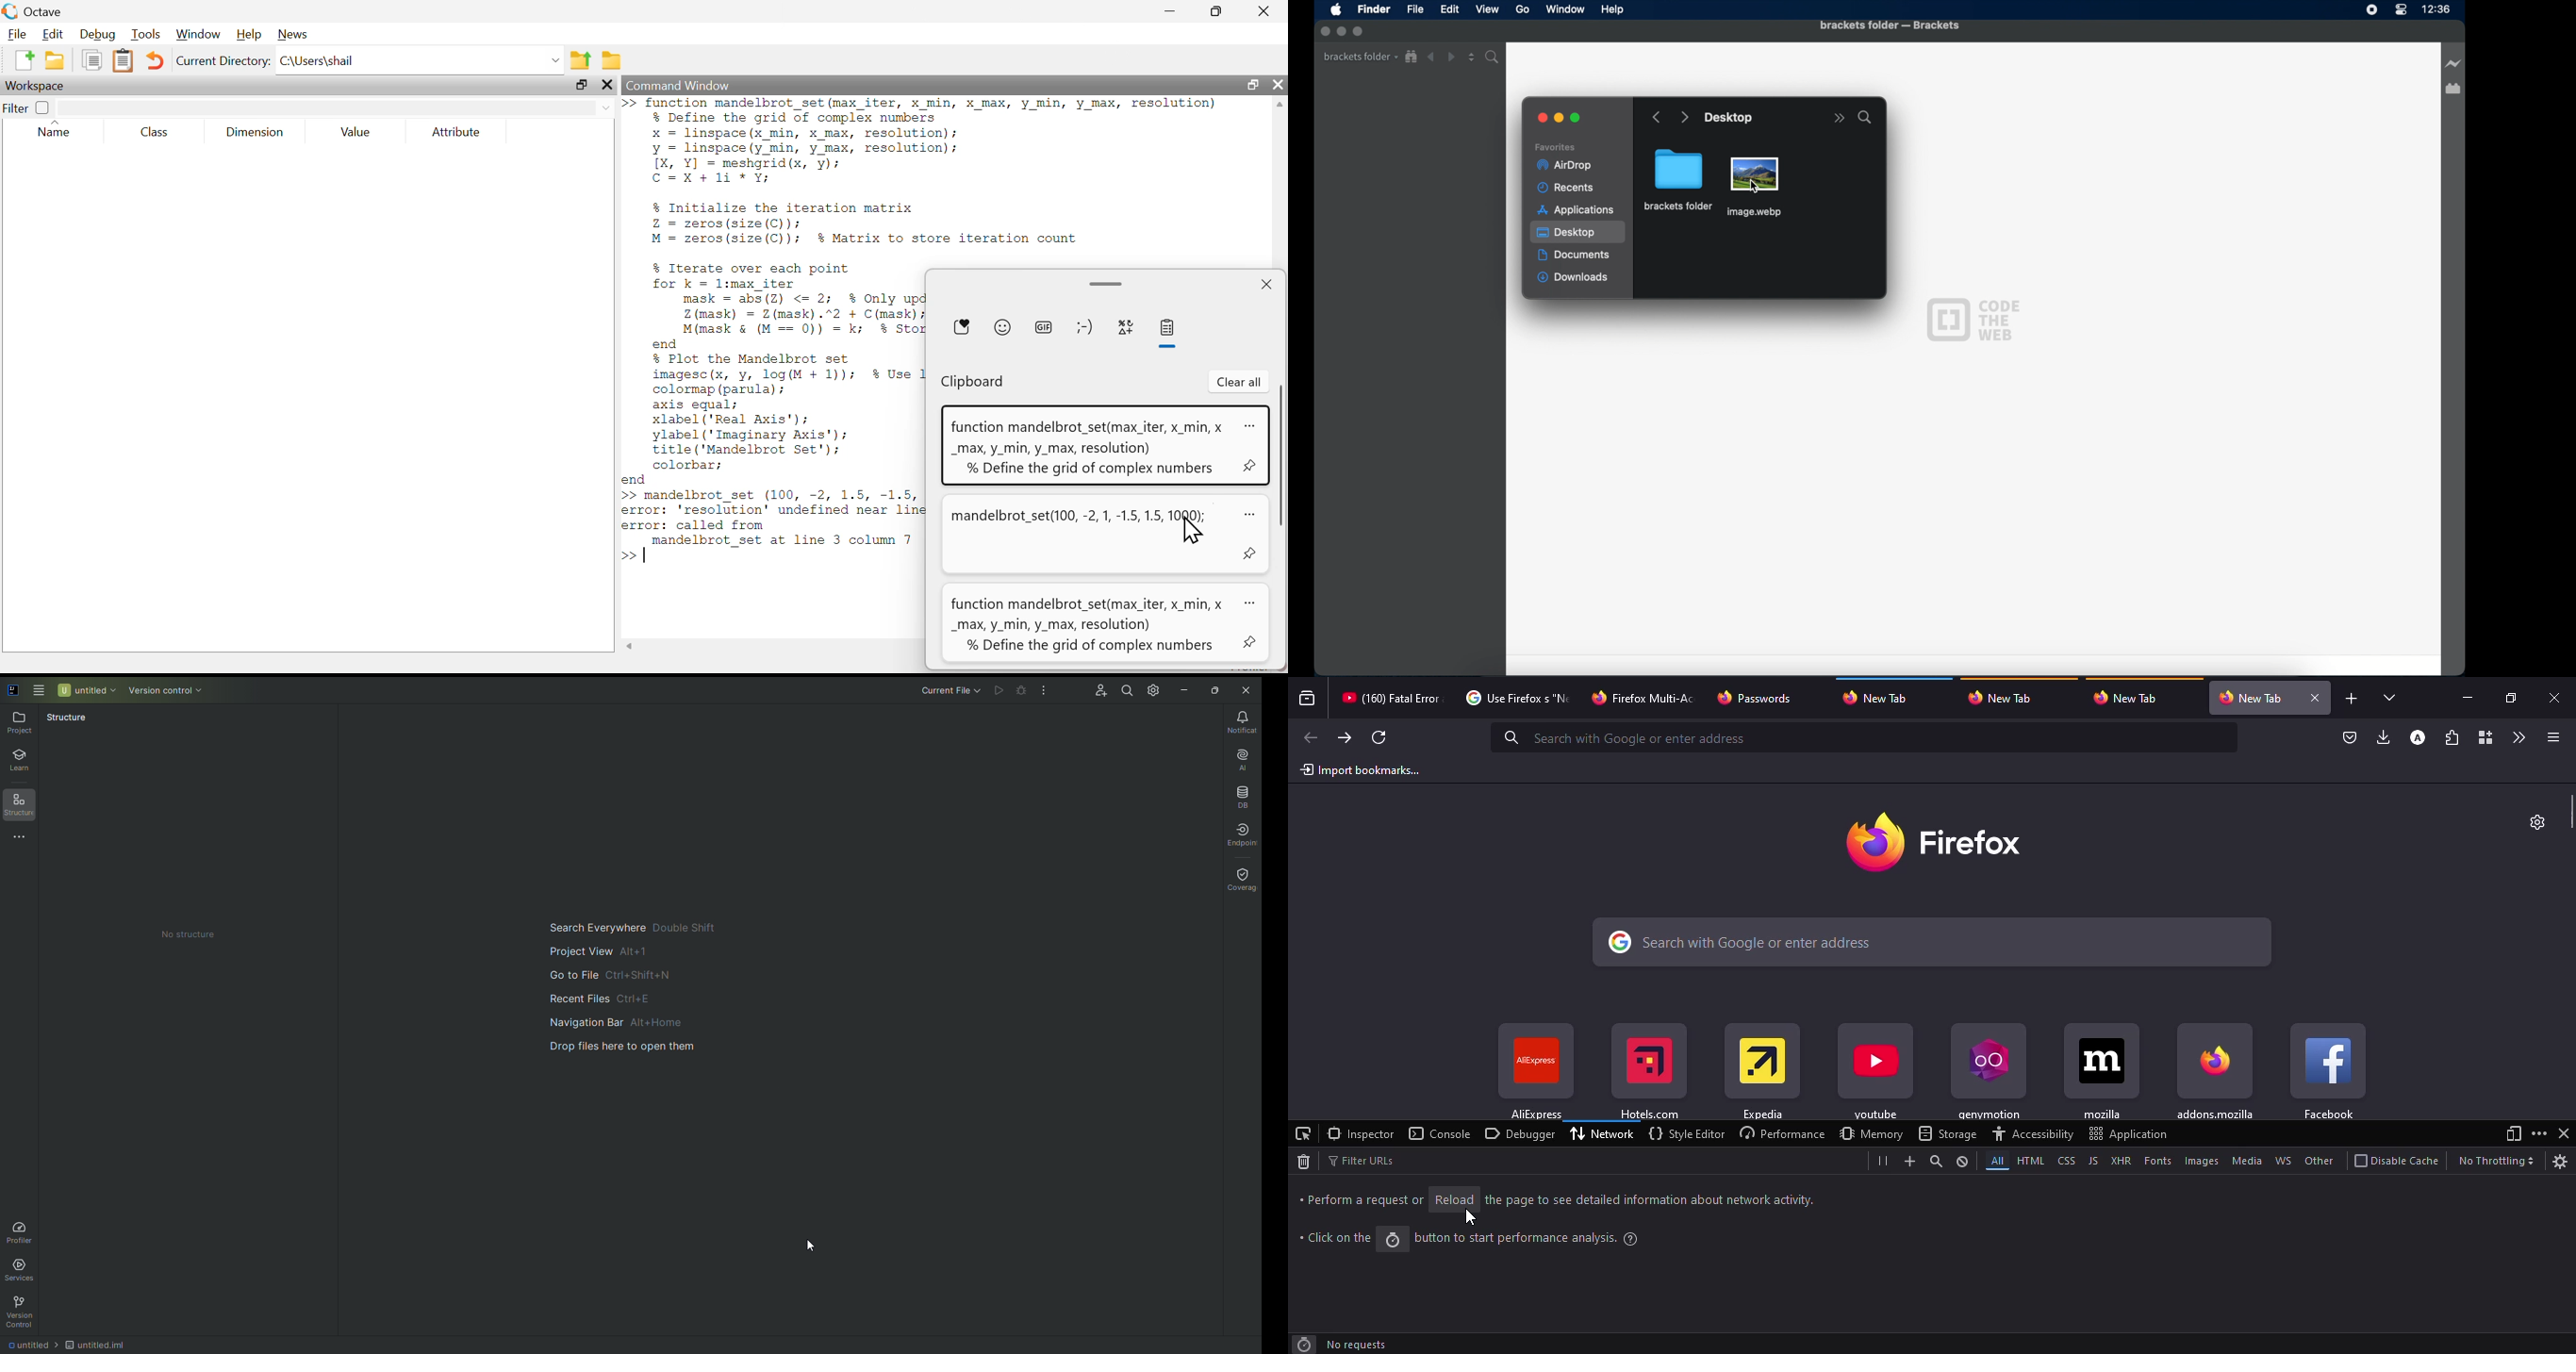 This screenshot has width=2576, height=1372. What do you see at coordinates (608, 86) in the screenshot?
I see `close` at bounding box center [608, 86].